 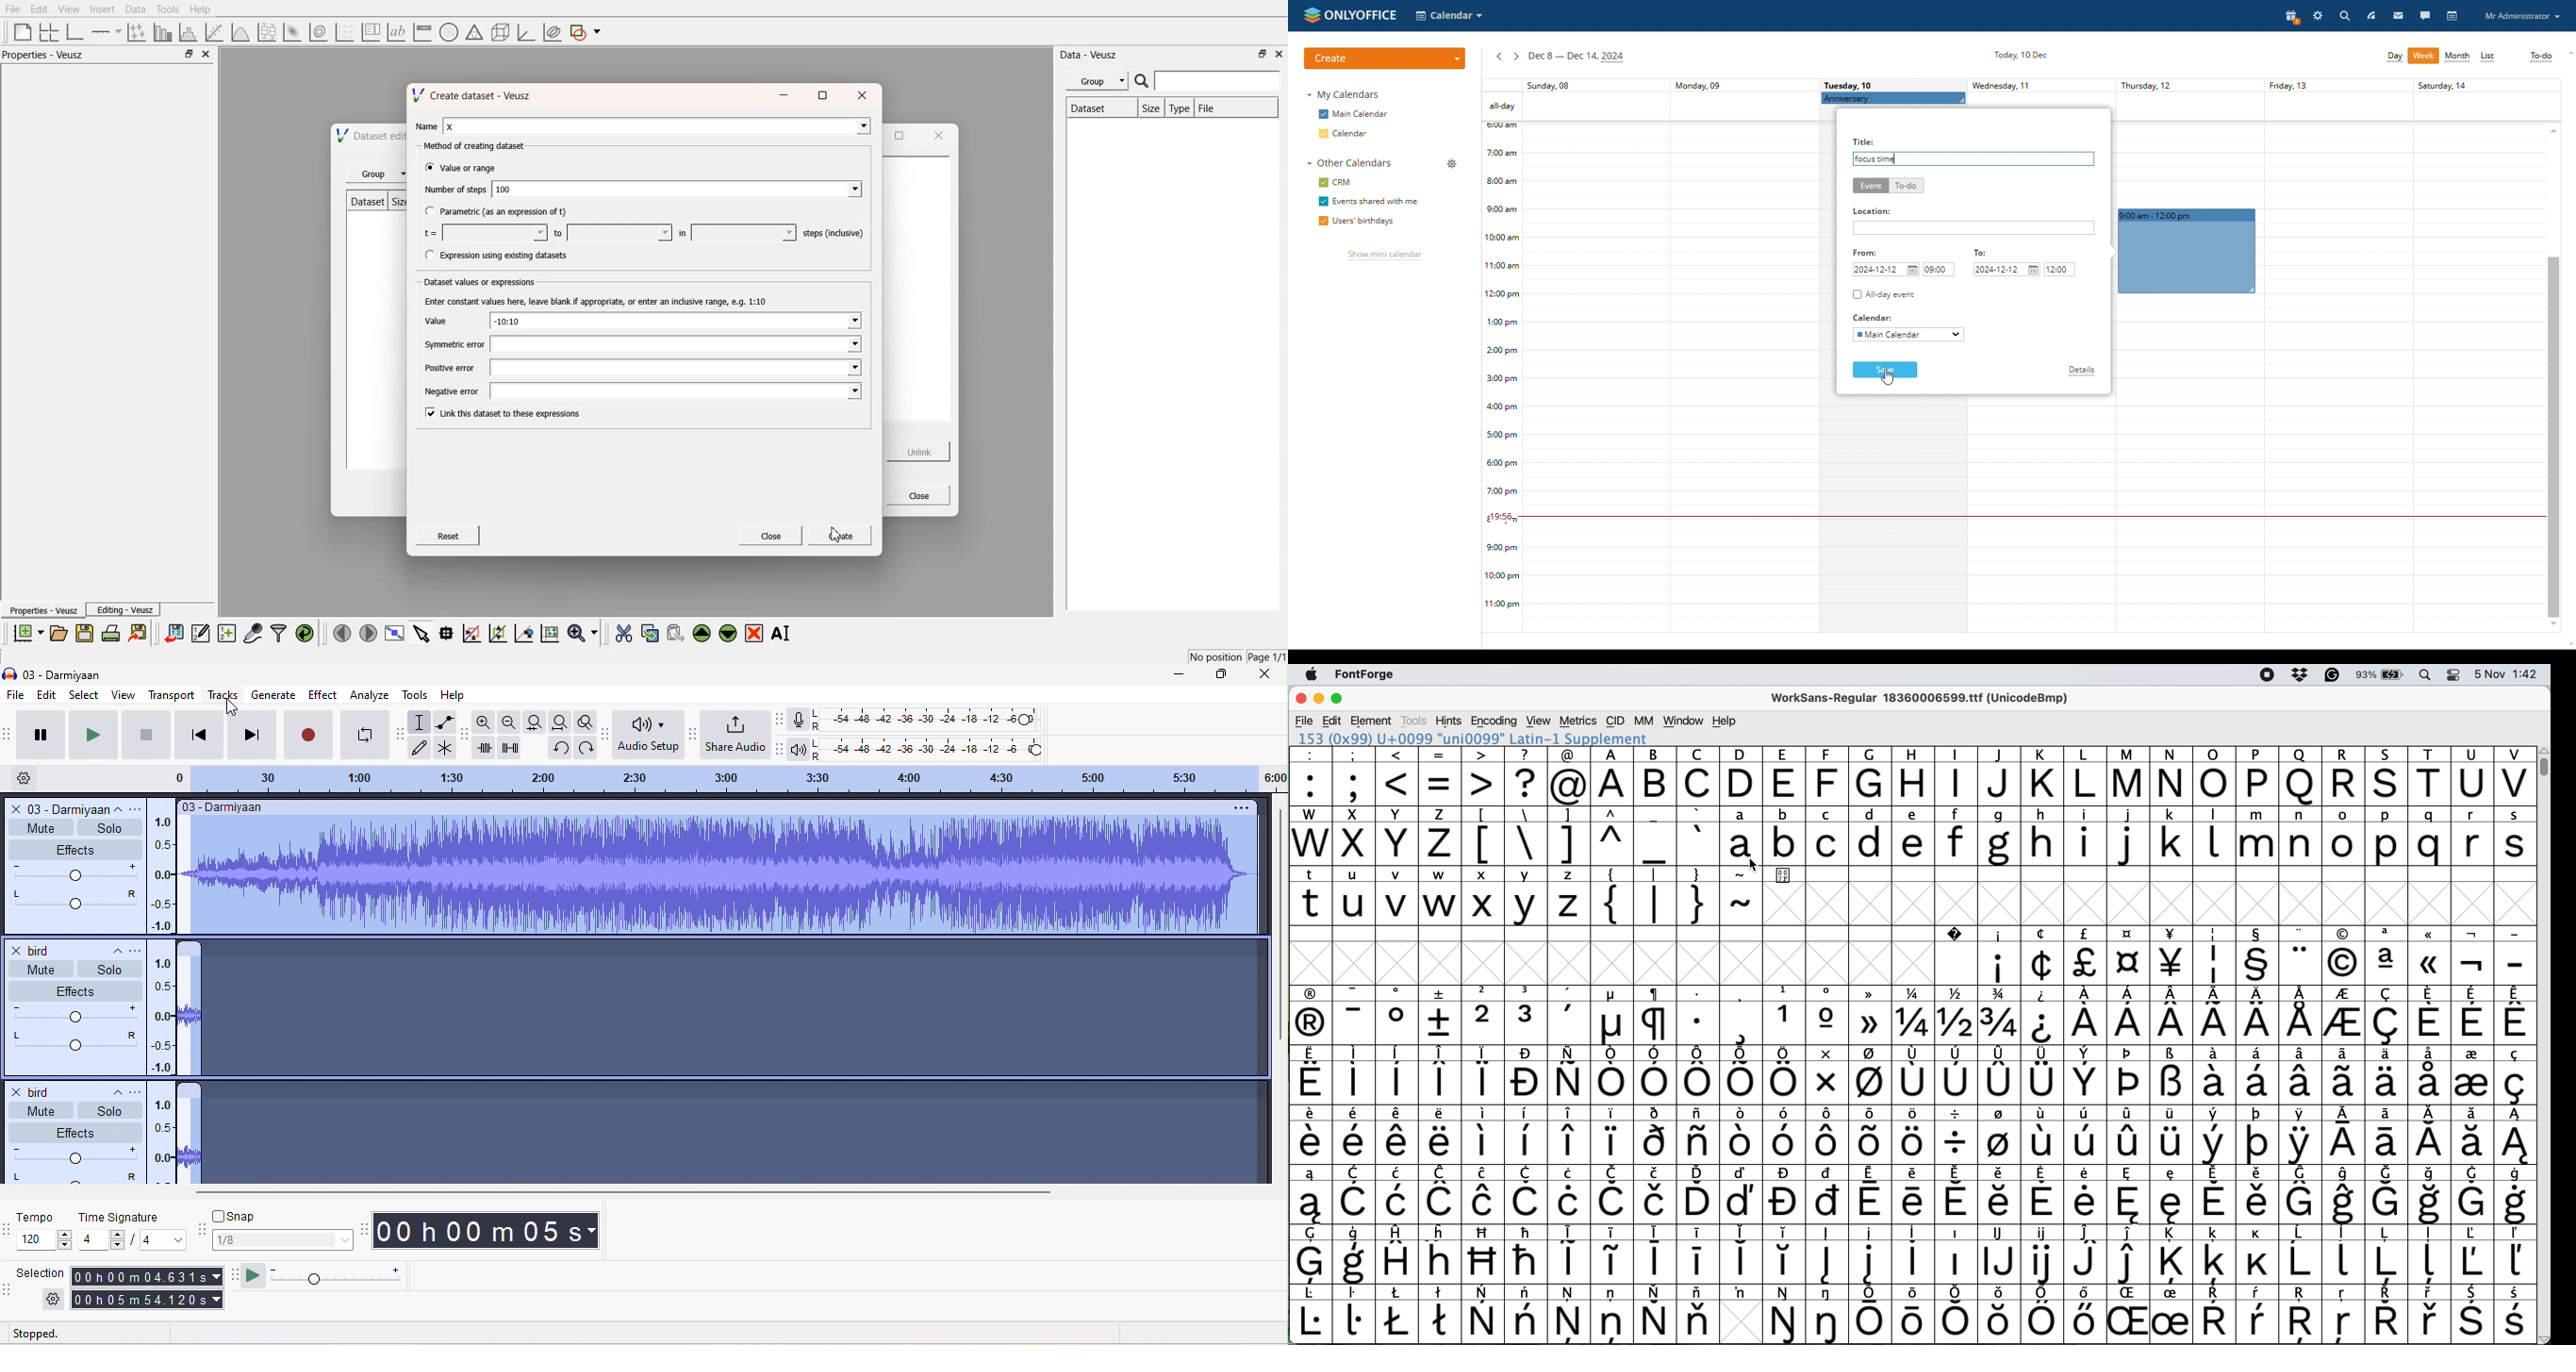 I want to click on T, so click(x=2433, y=777).